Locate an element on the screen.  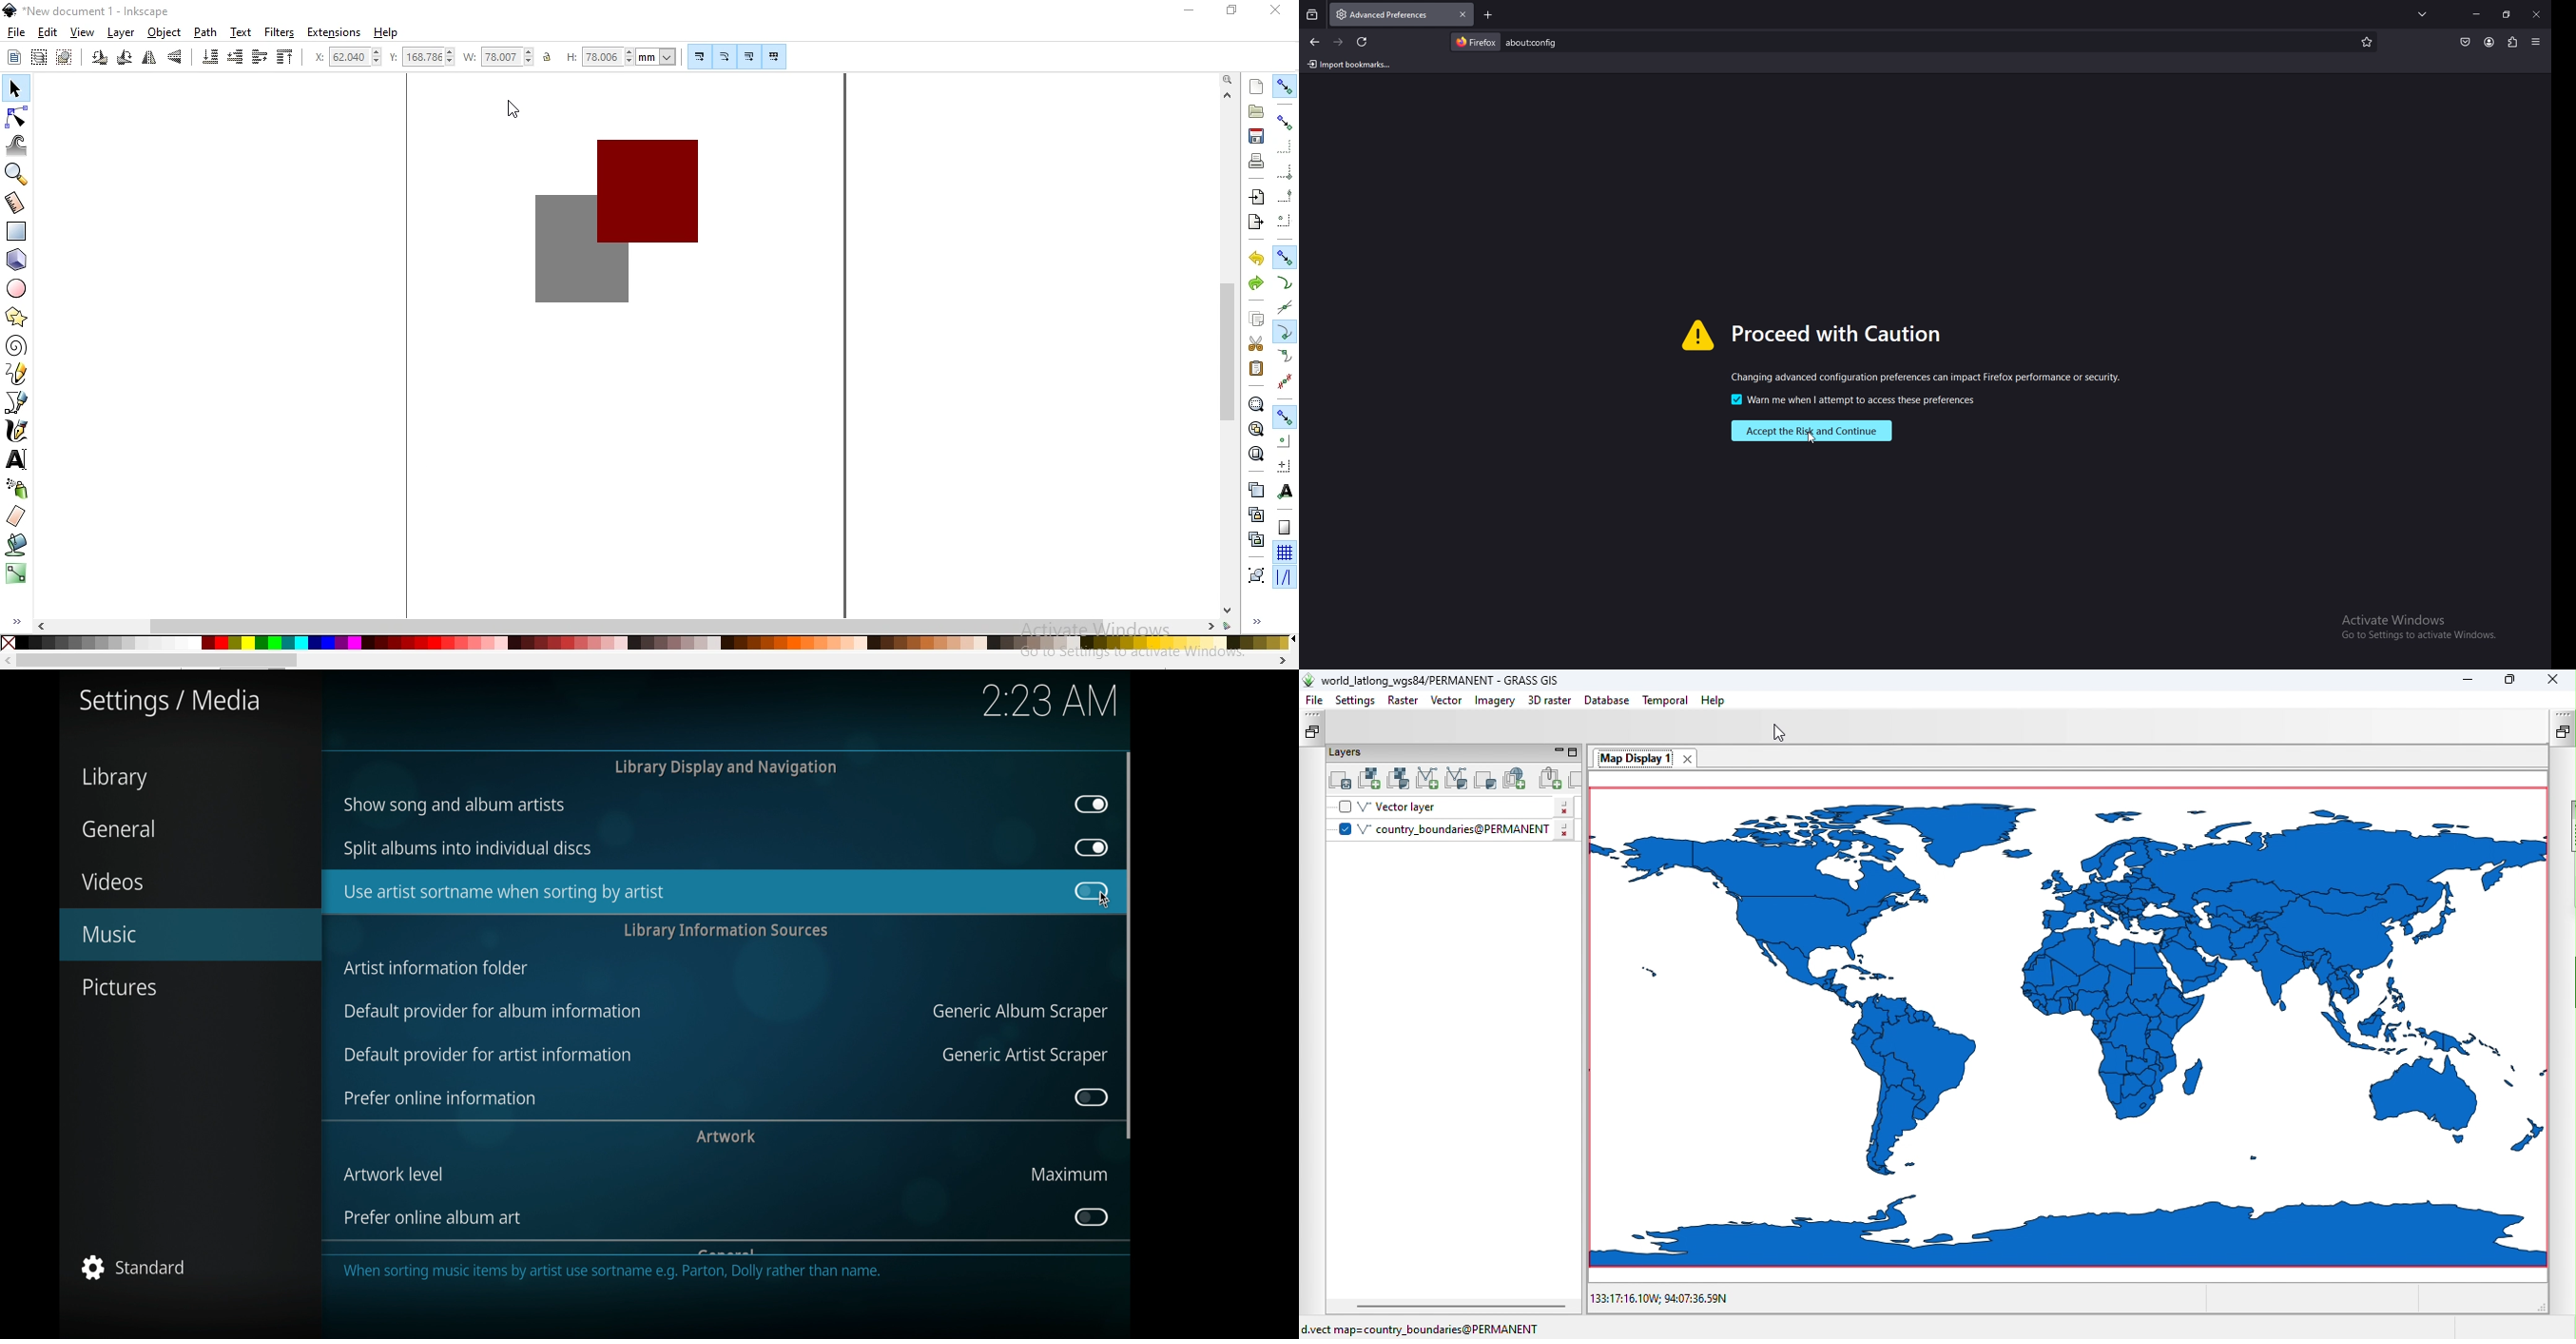
close is located at coordinates (2536, 16).